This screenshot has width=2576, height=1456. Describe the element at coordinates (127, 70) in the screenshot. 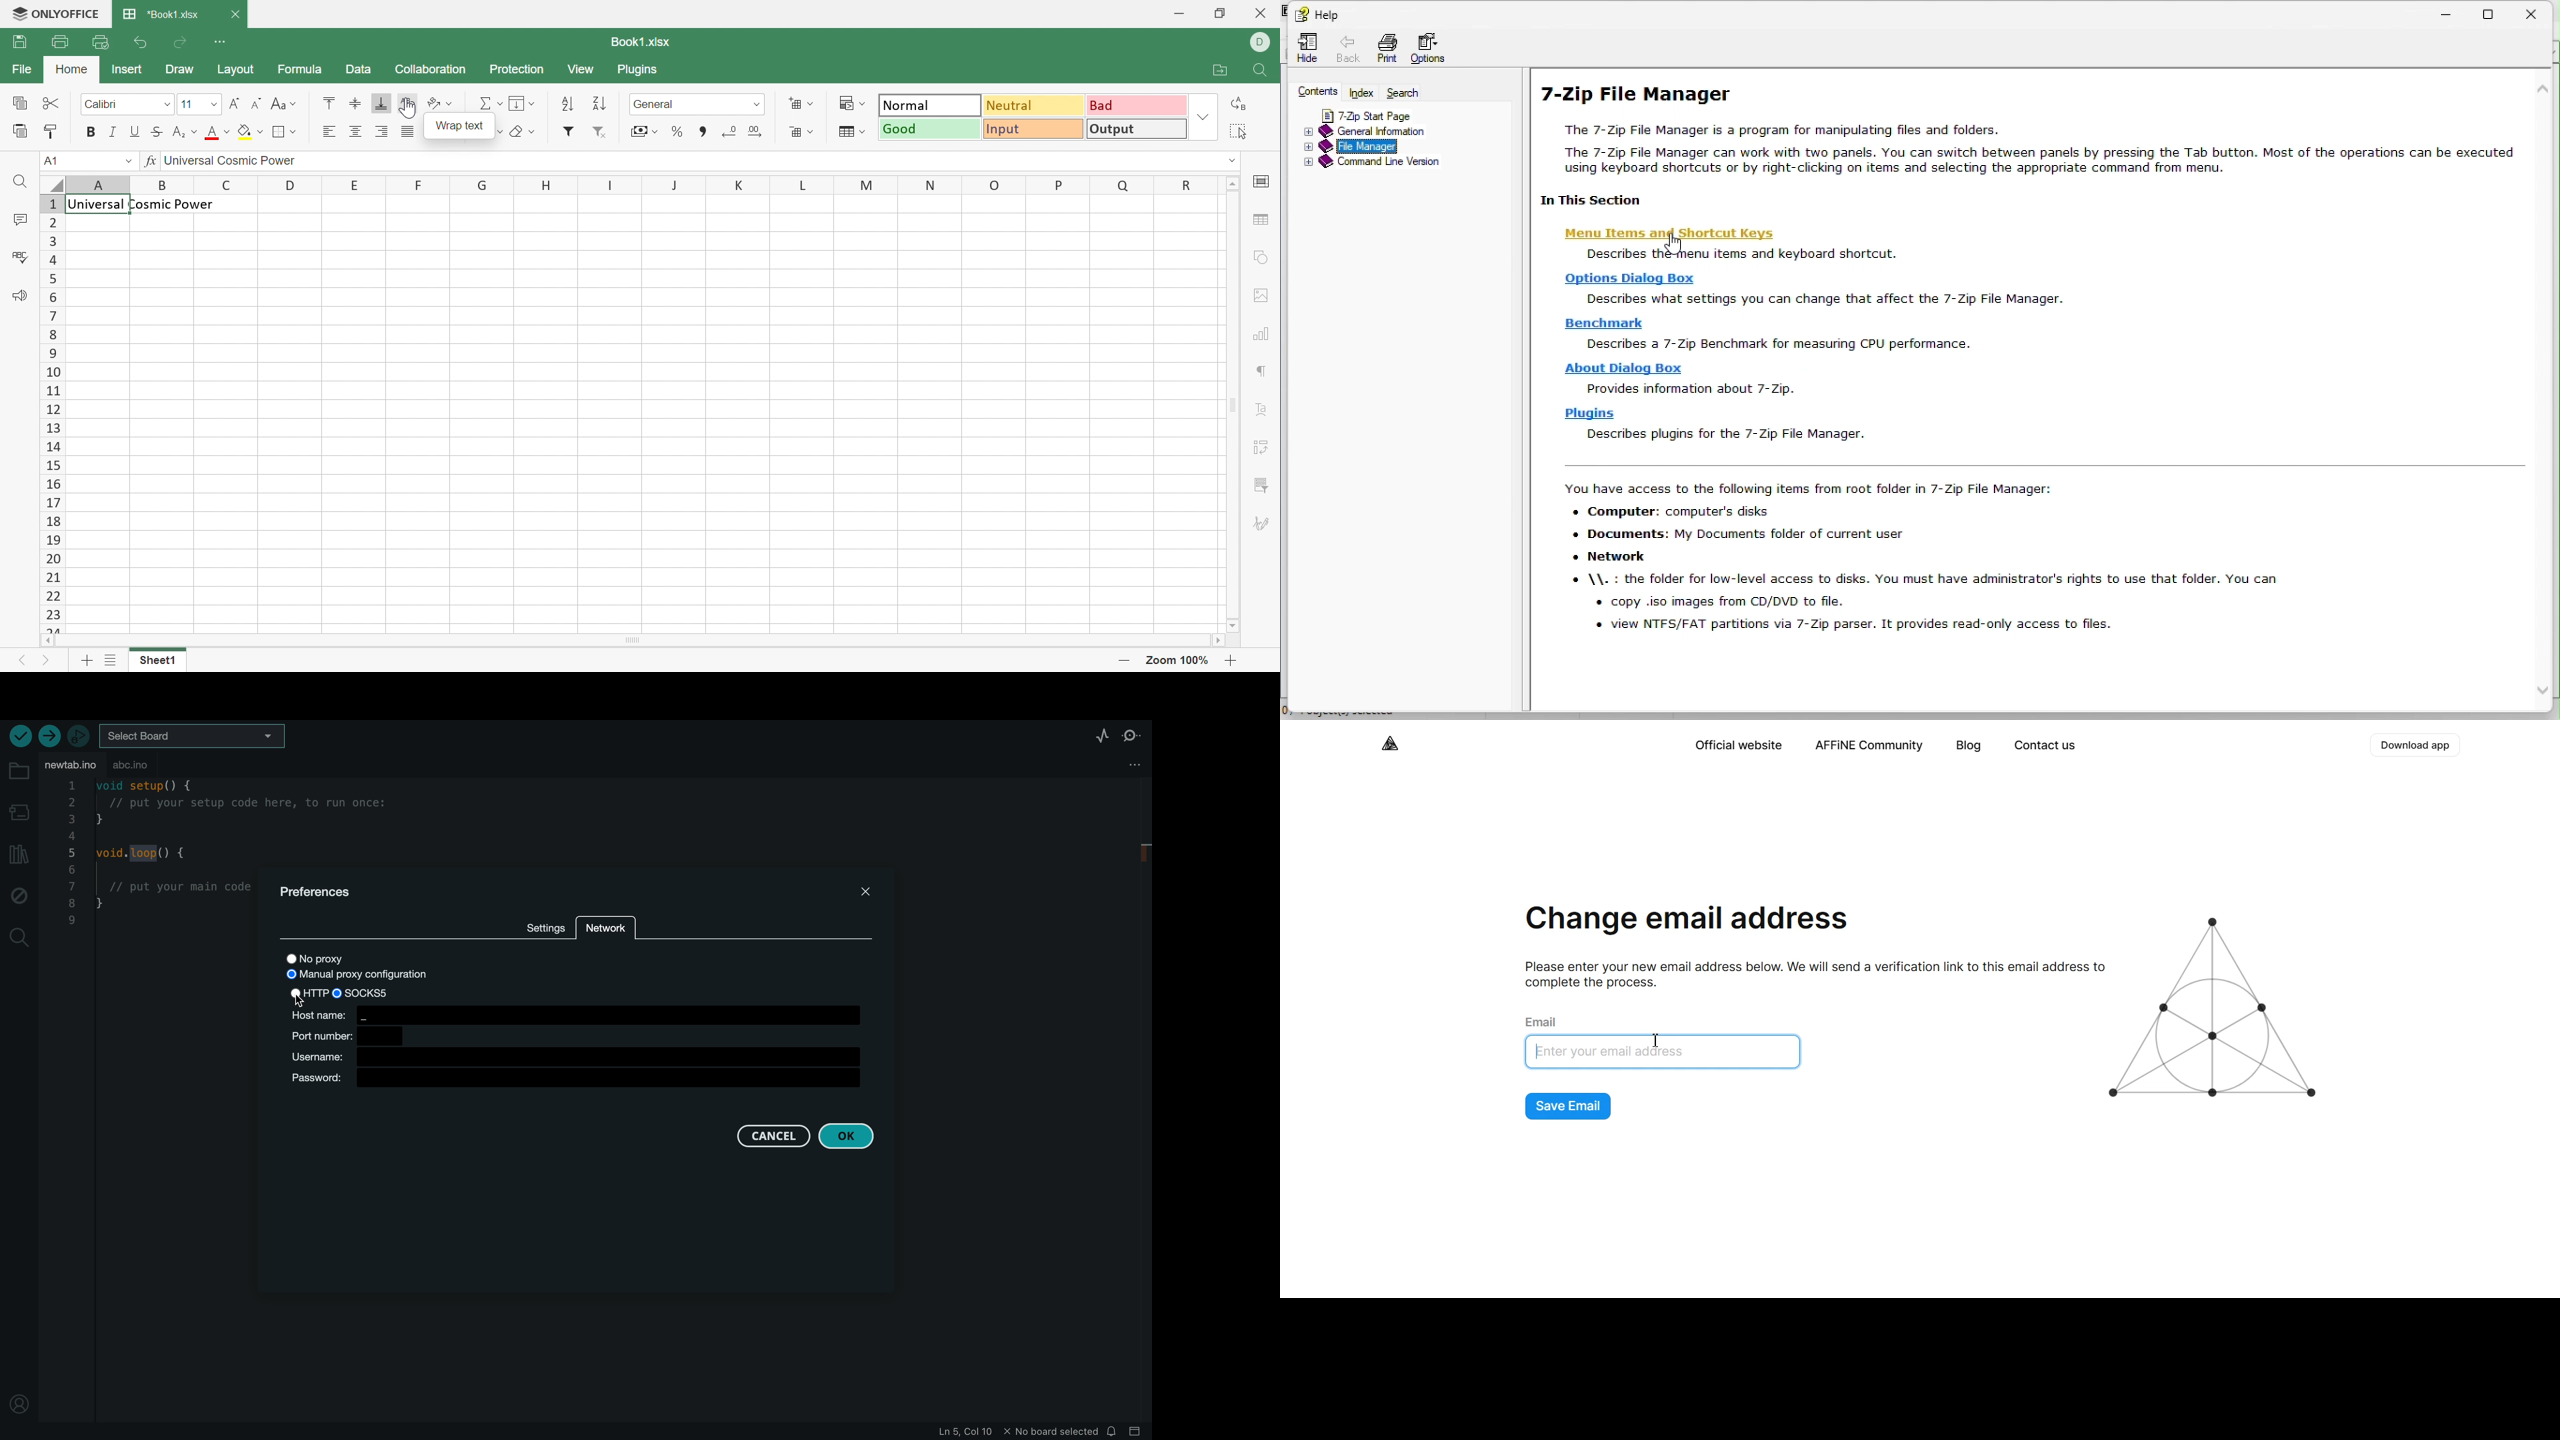

I see `Insert` at that location.